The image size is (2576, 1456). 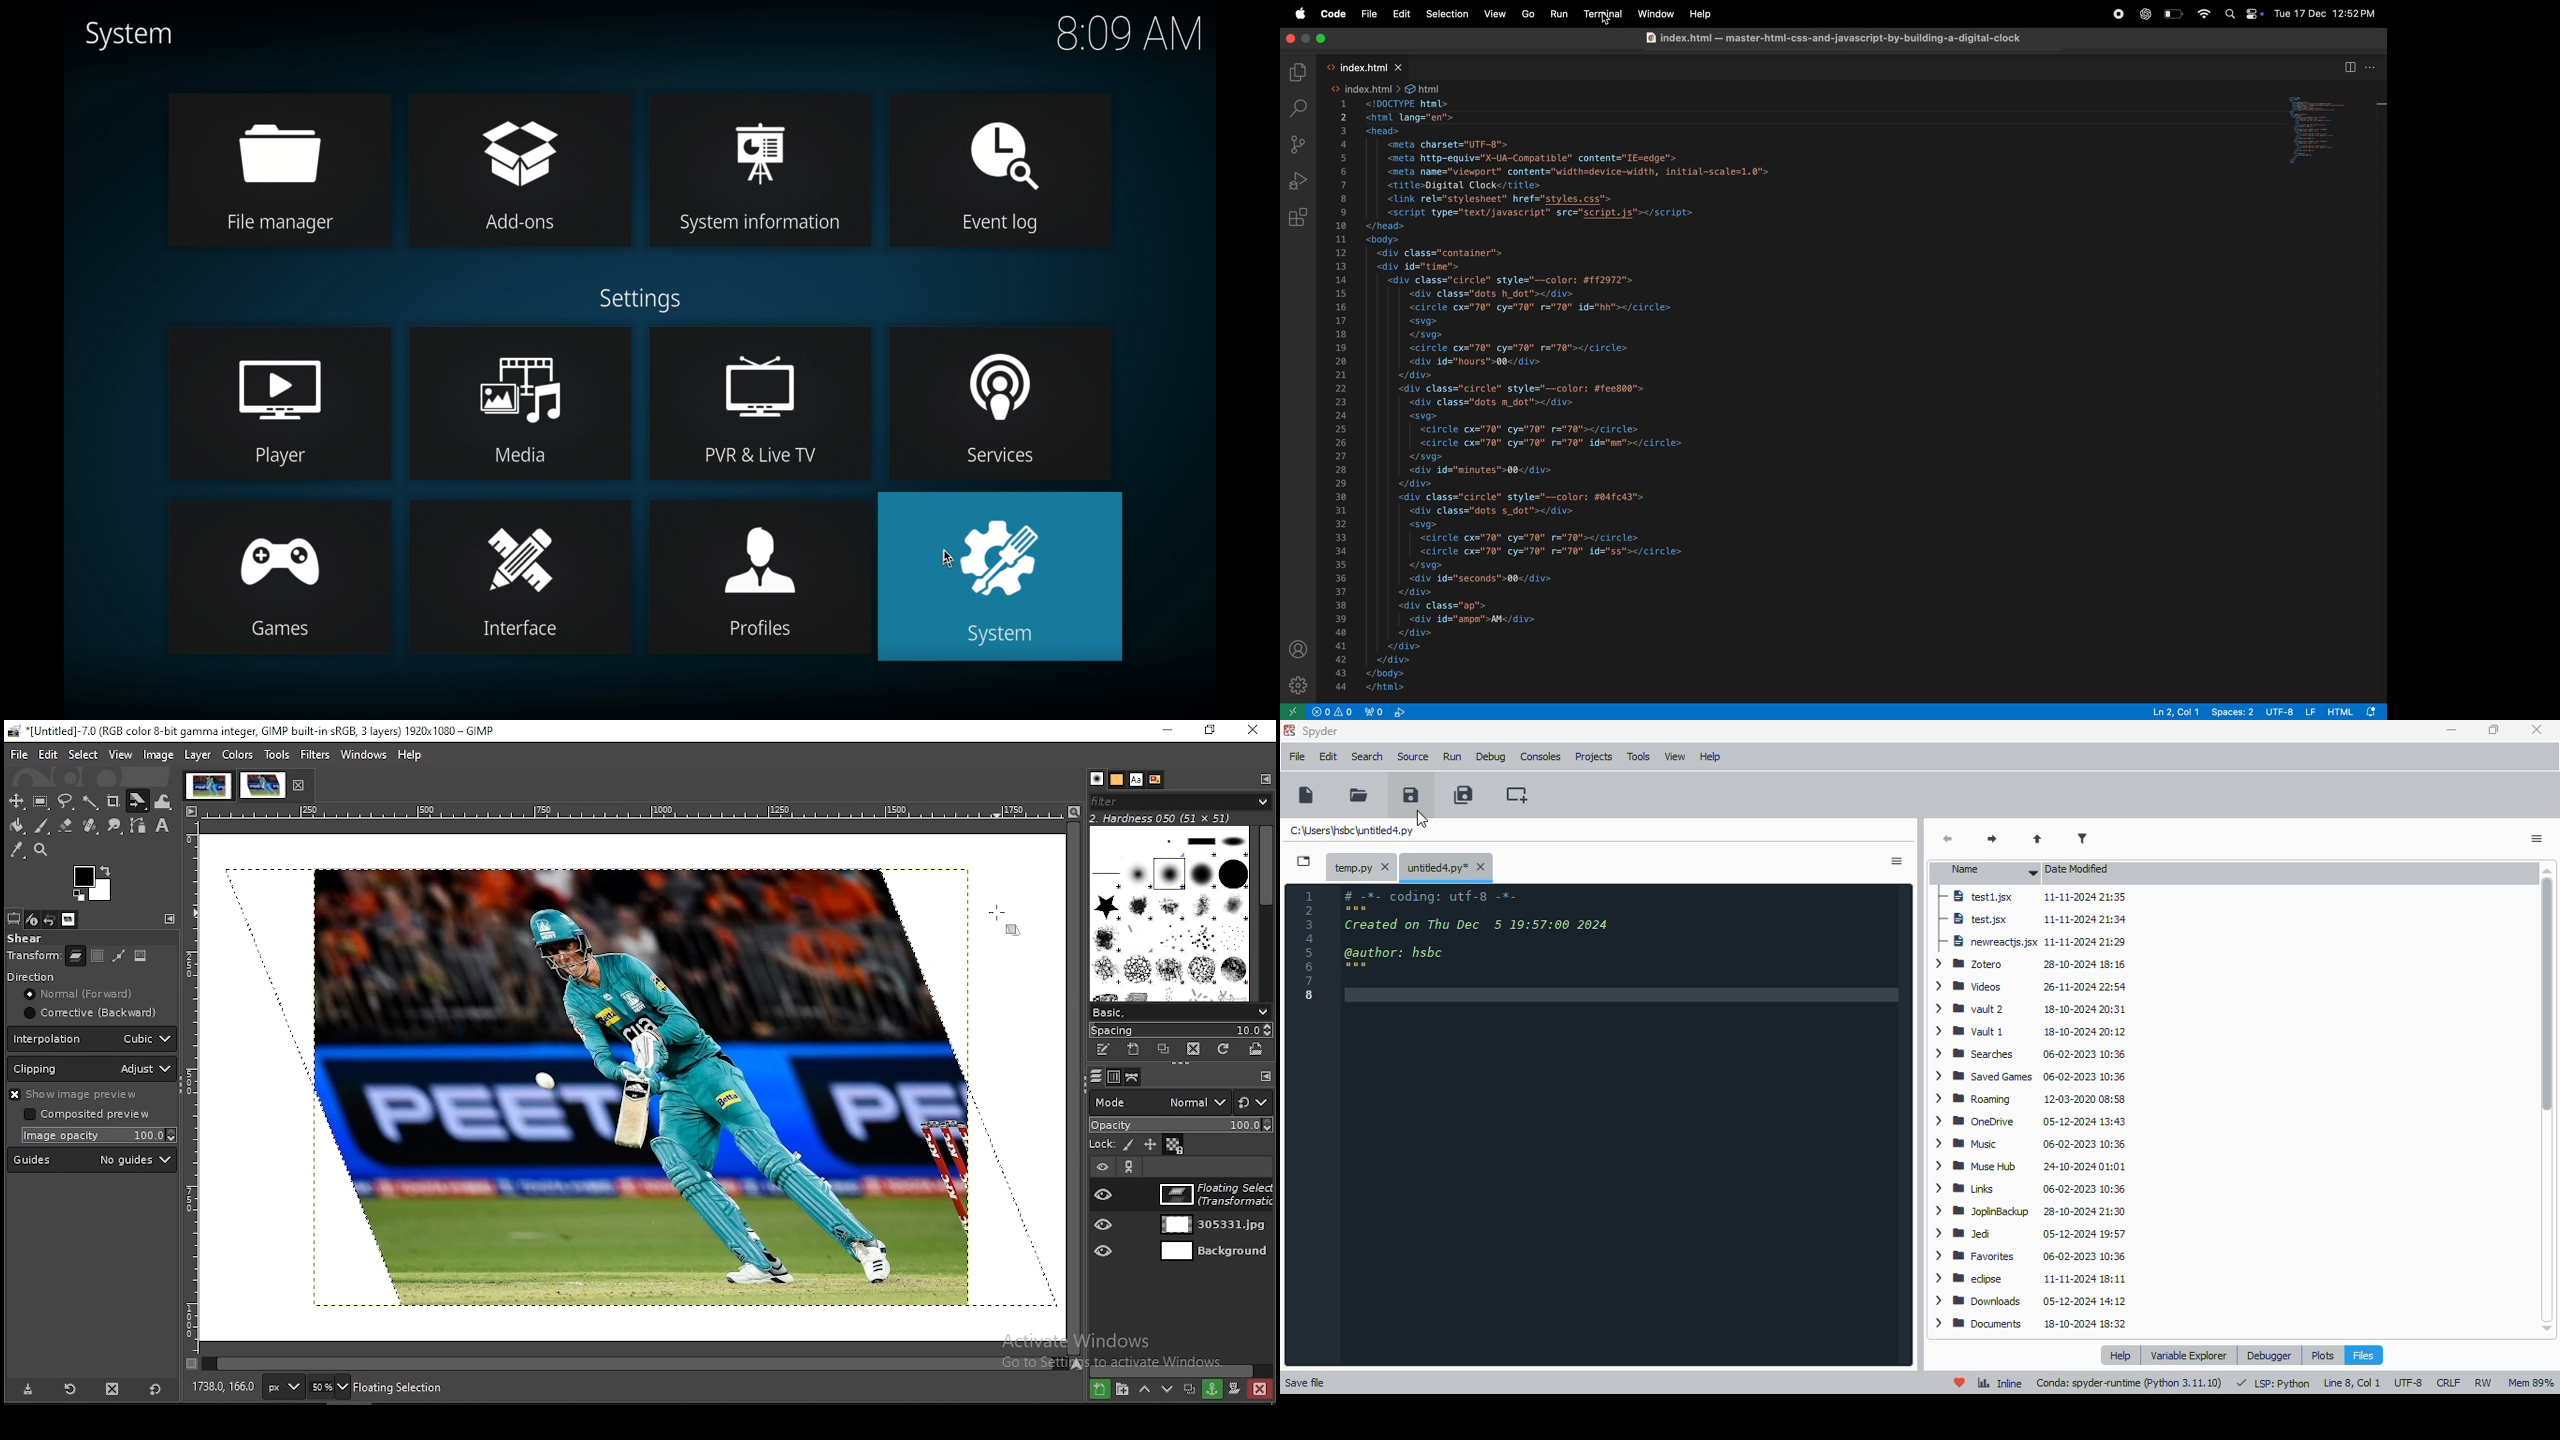 What do you see at coordinates (238, 755) in the screenshot?
I see `colors` at bounding box center [238, 755].